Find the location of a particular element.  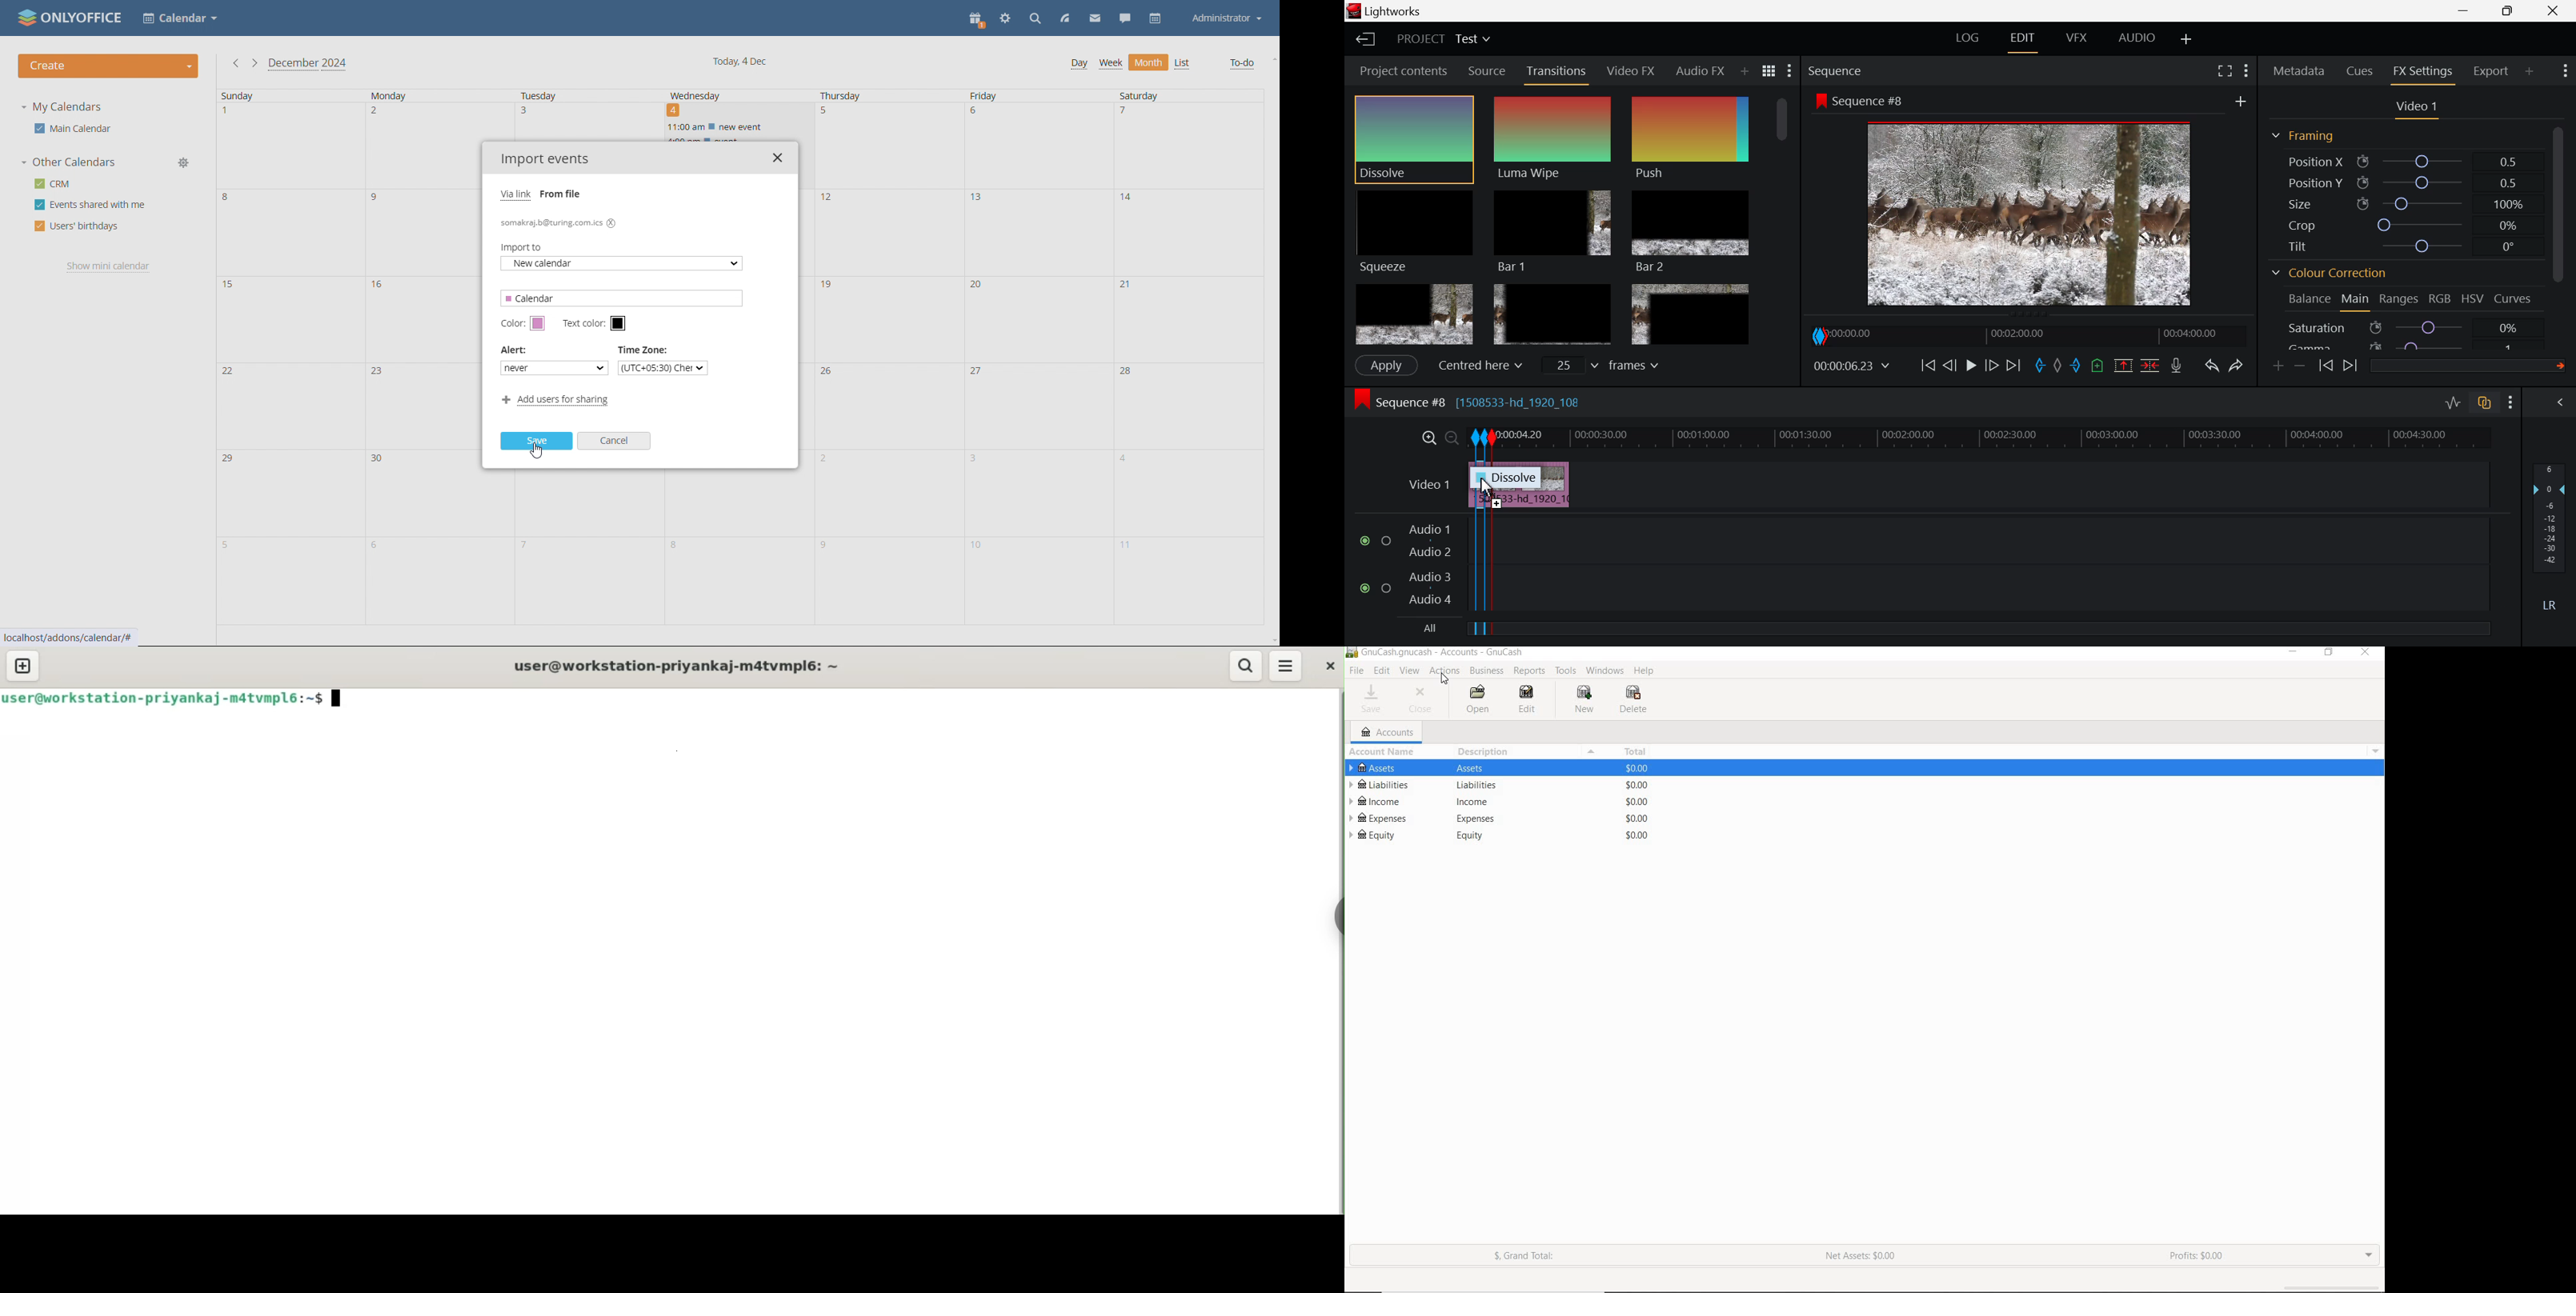

Show Settings is located at coordinates (1791, 71).